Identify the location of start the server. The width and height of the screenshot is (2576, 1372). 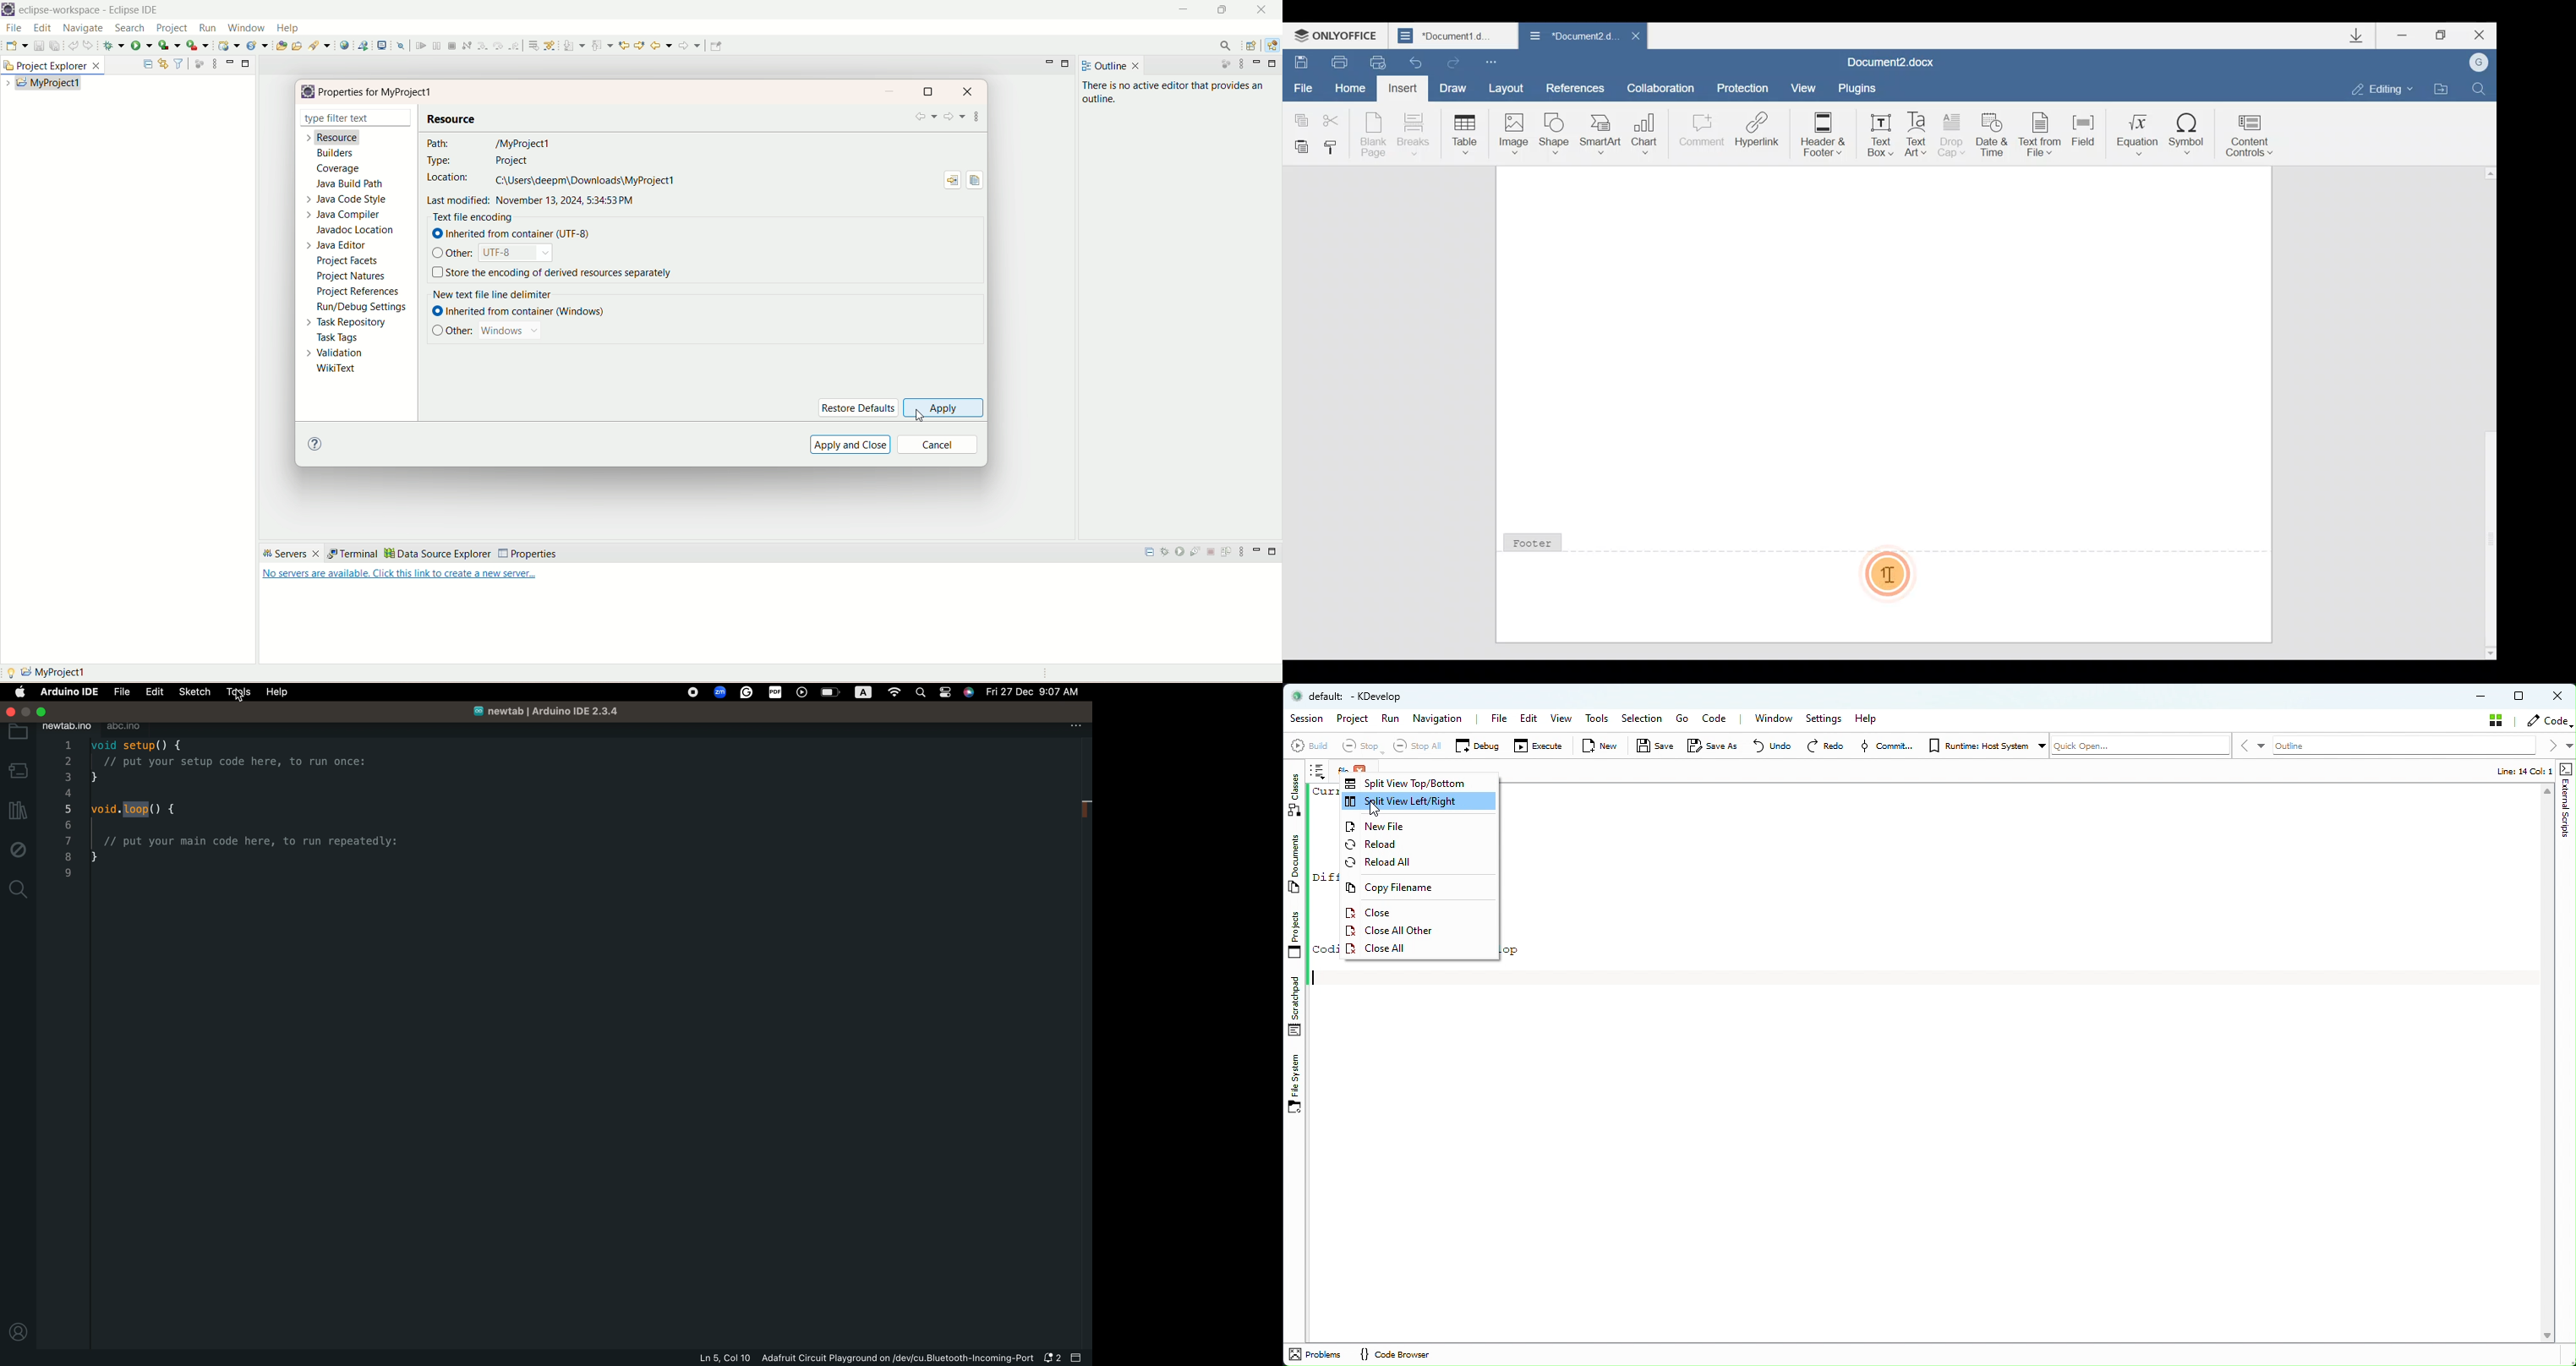
(1182, 554).